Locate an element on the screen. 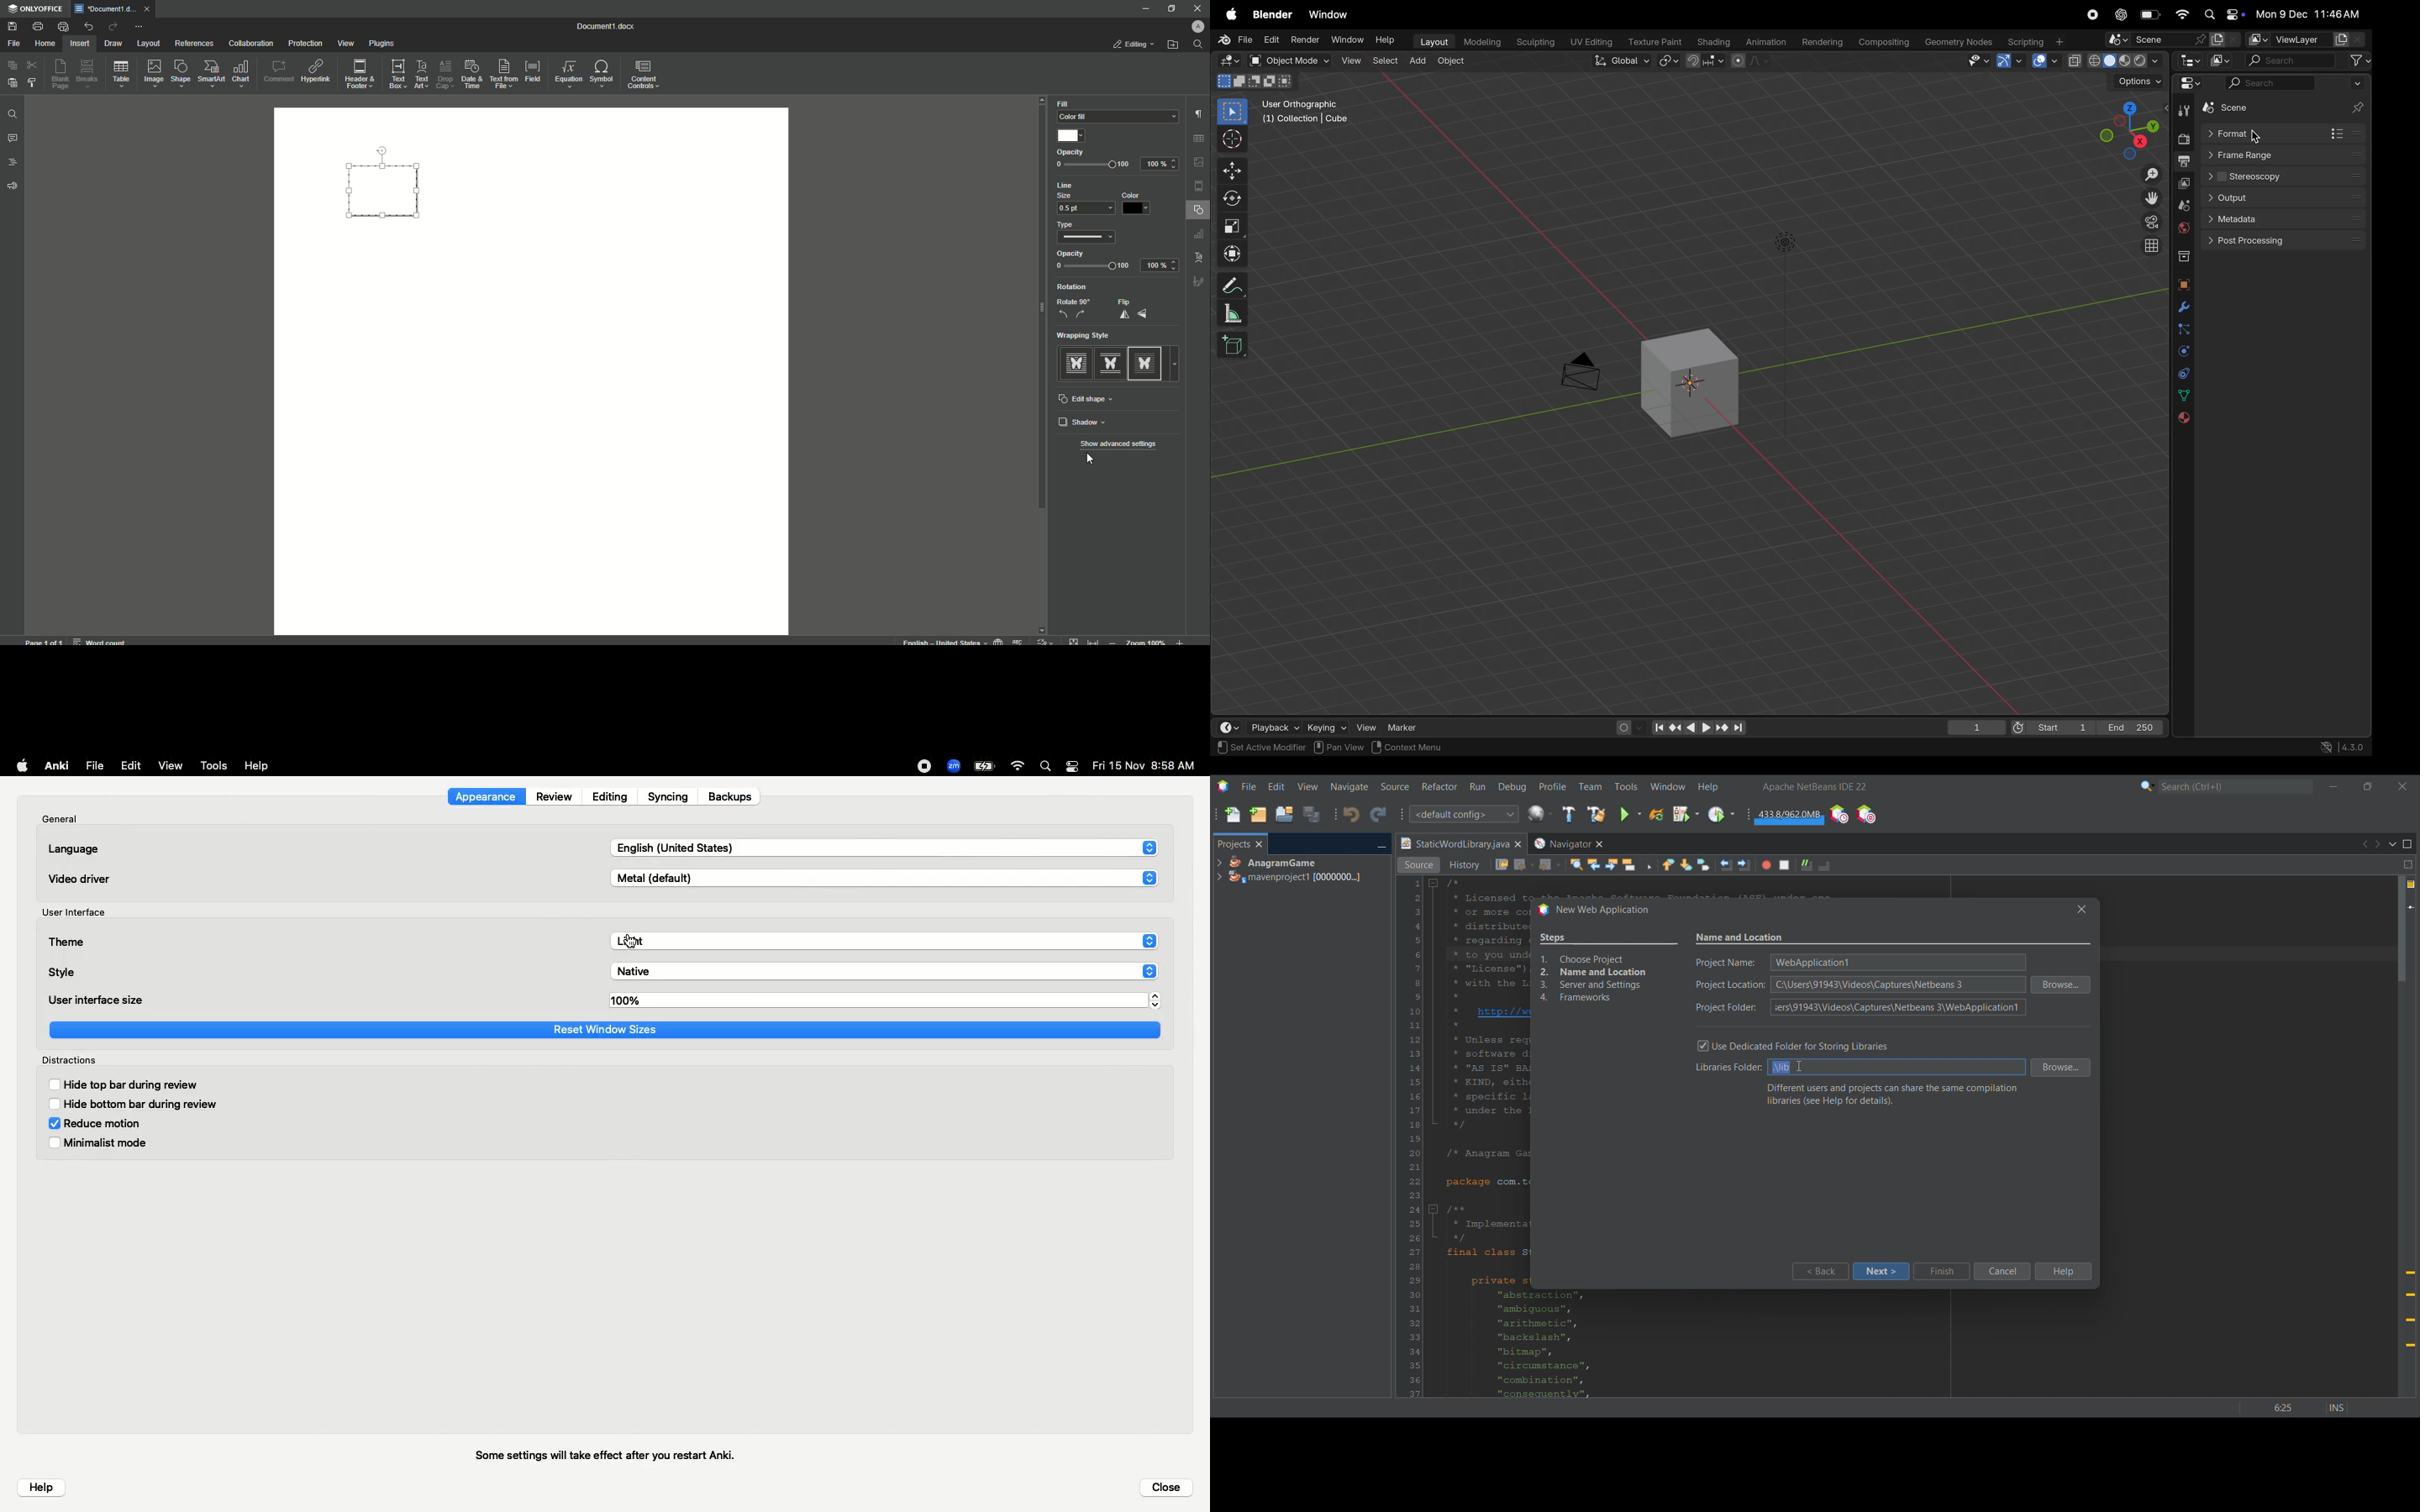 Image resolution: width=2436 pixels, height=1512 pixels. Apple logo is located at coordinates (24, 766).